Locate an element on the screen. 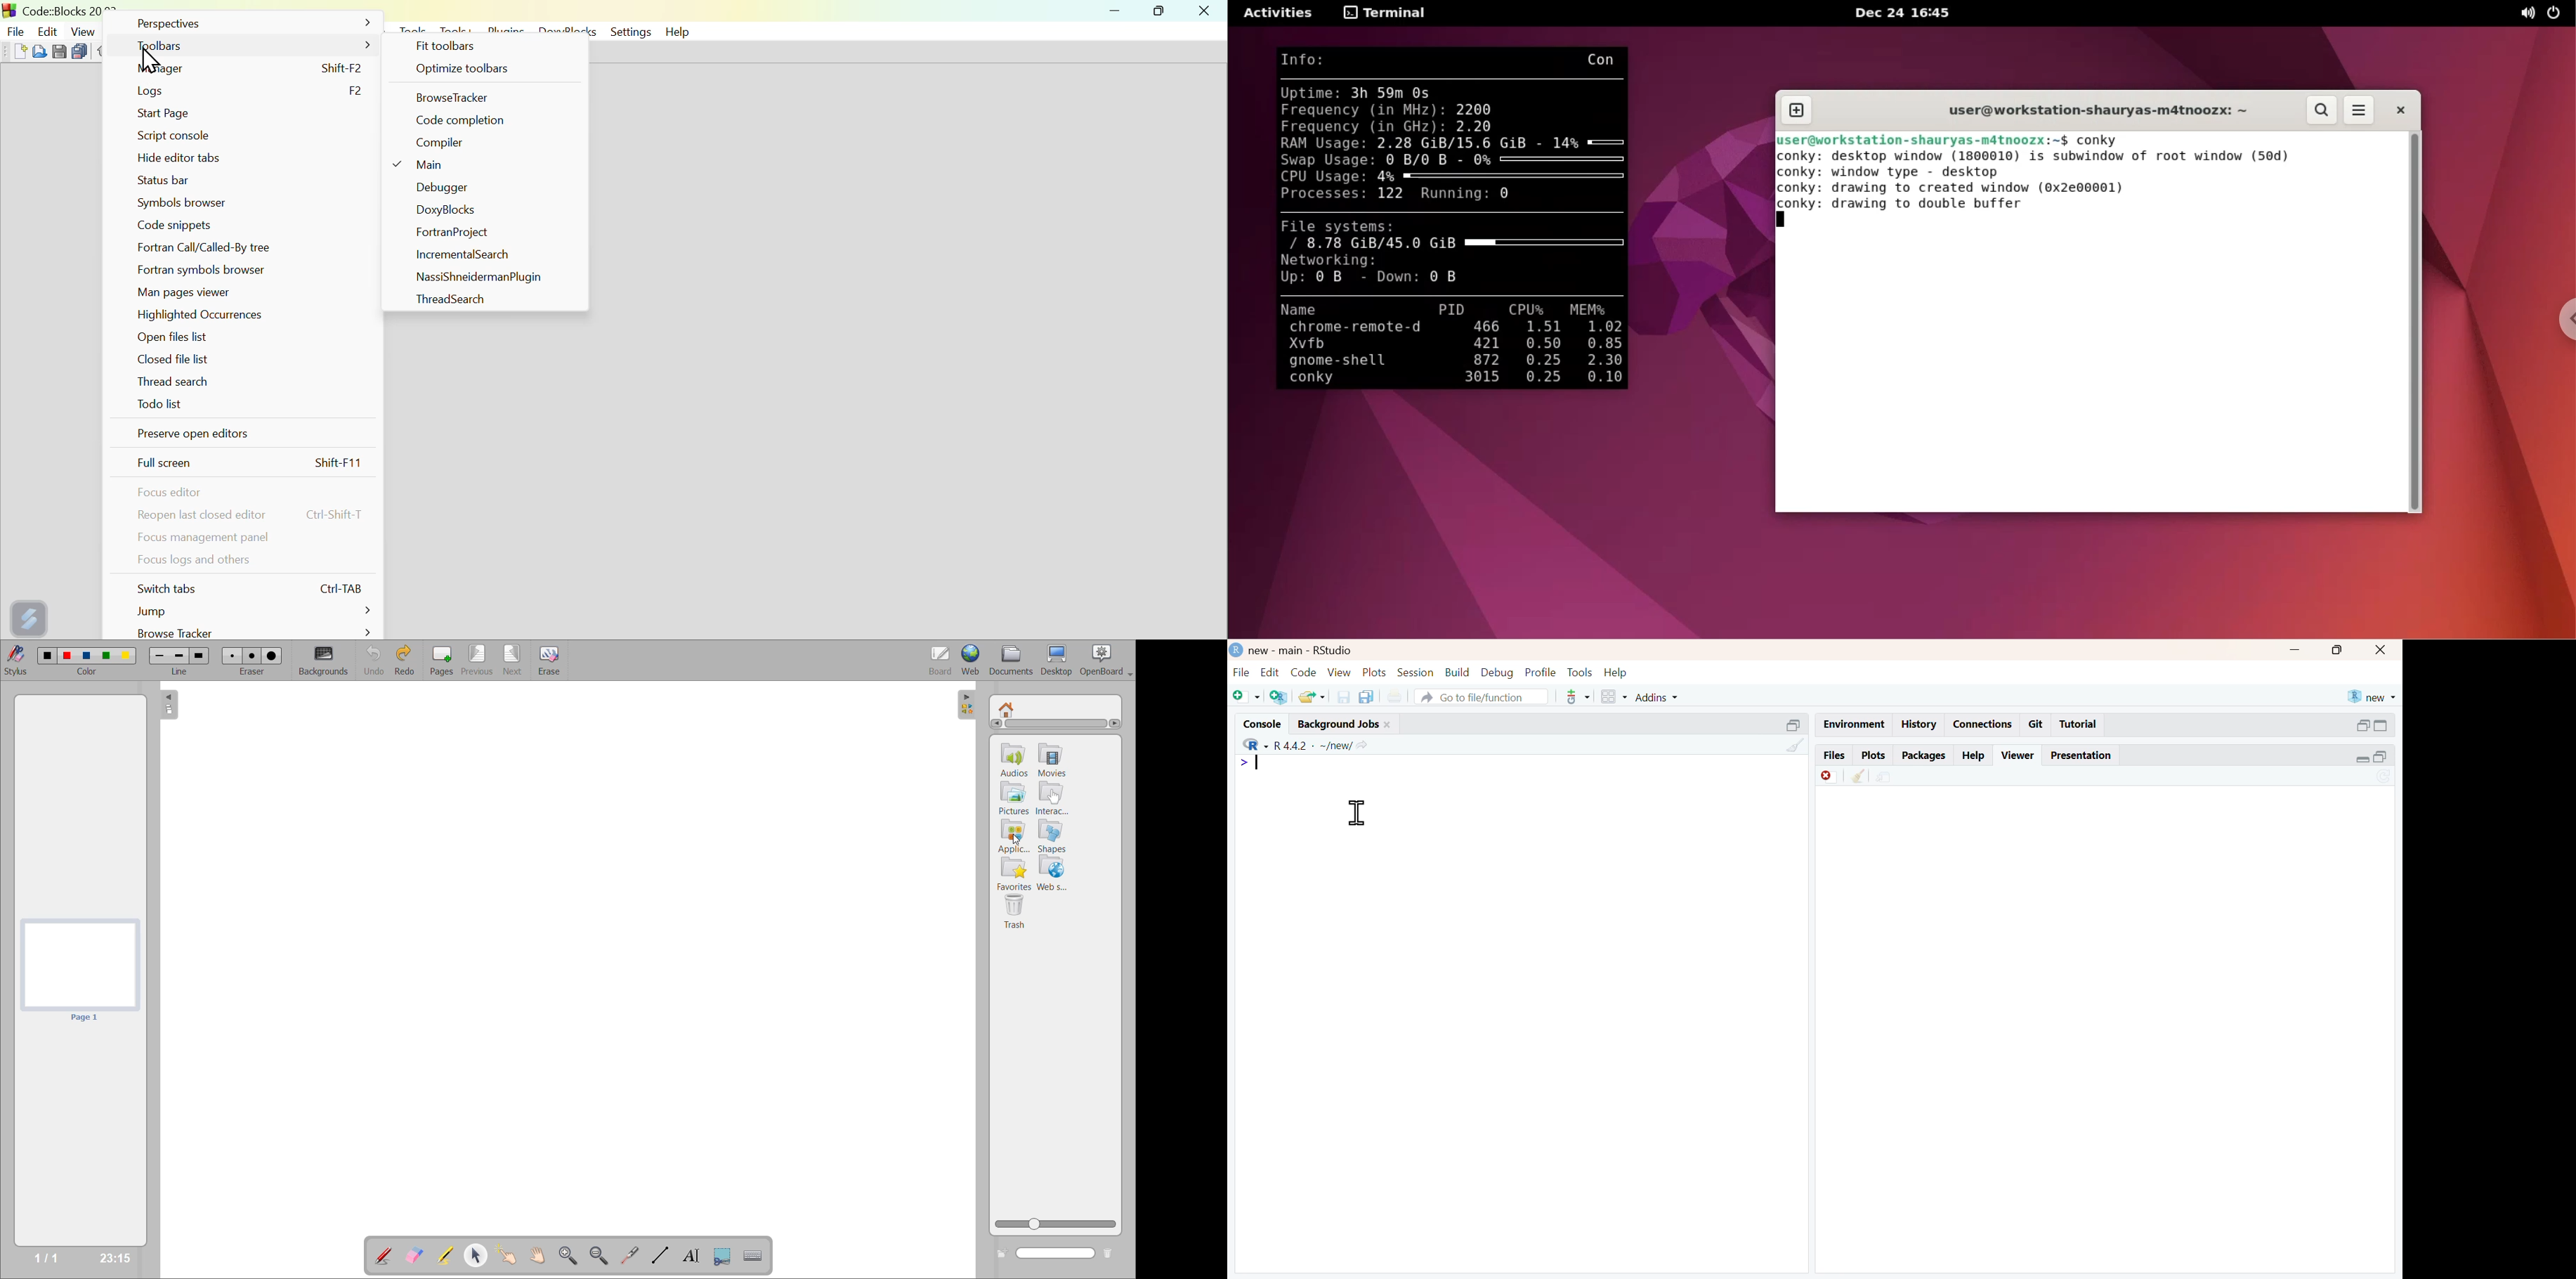 This screenshot has width=2576, height=1288. version control is located at coordinates (1571, 697).